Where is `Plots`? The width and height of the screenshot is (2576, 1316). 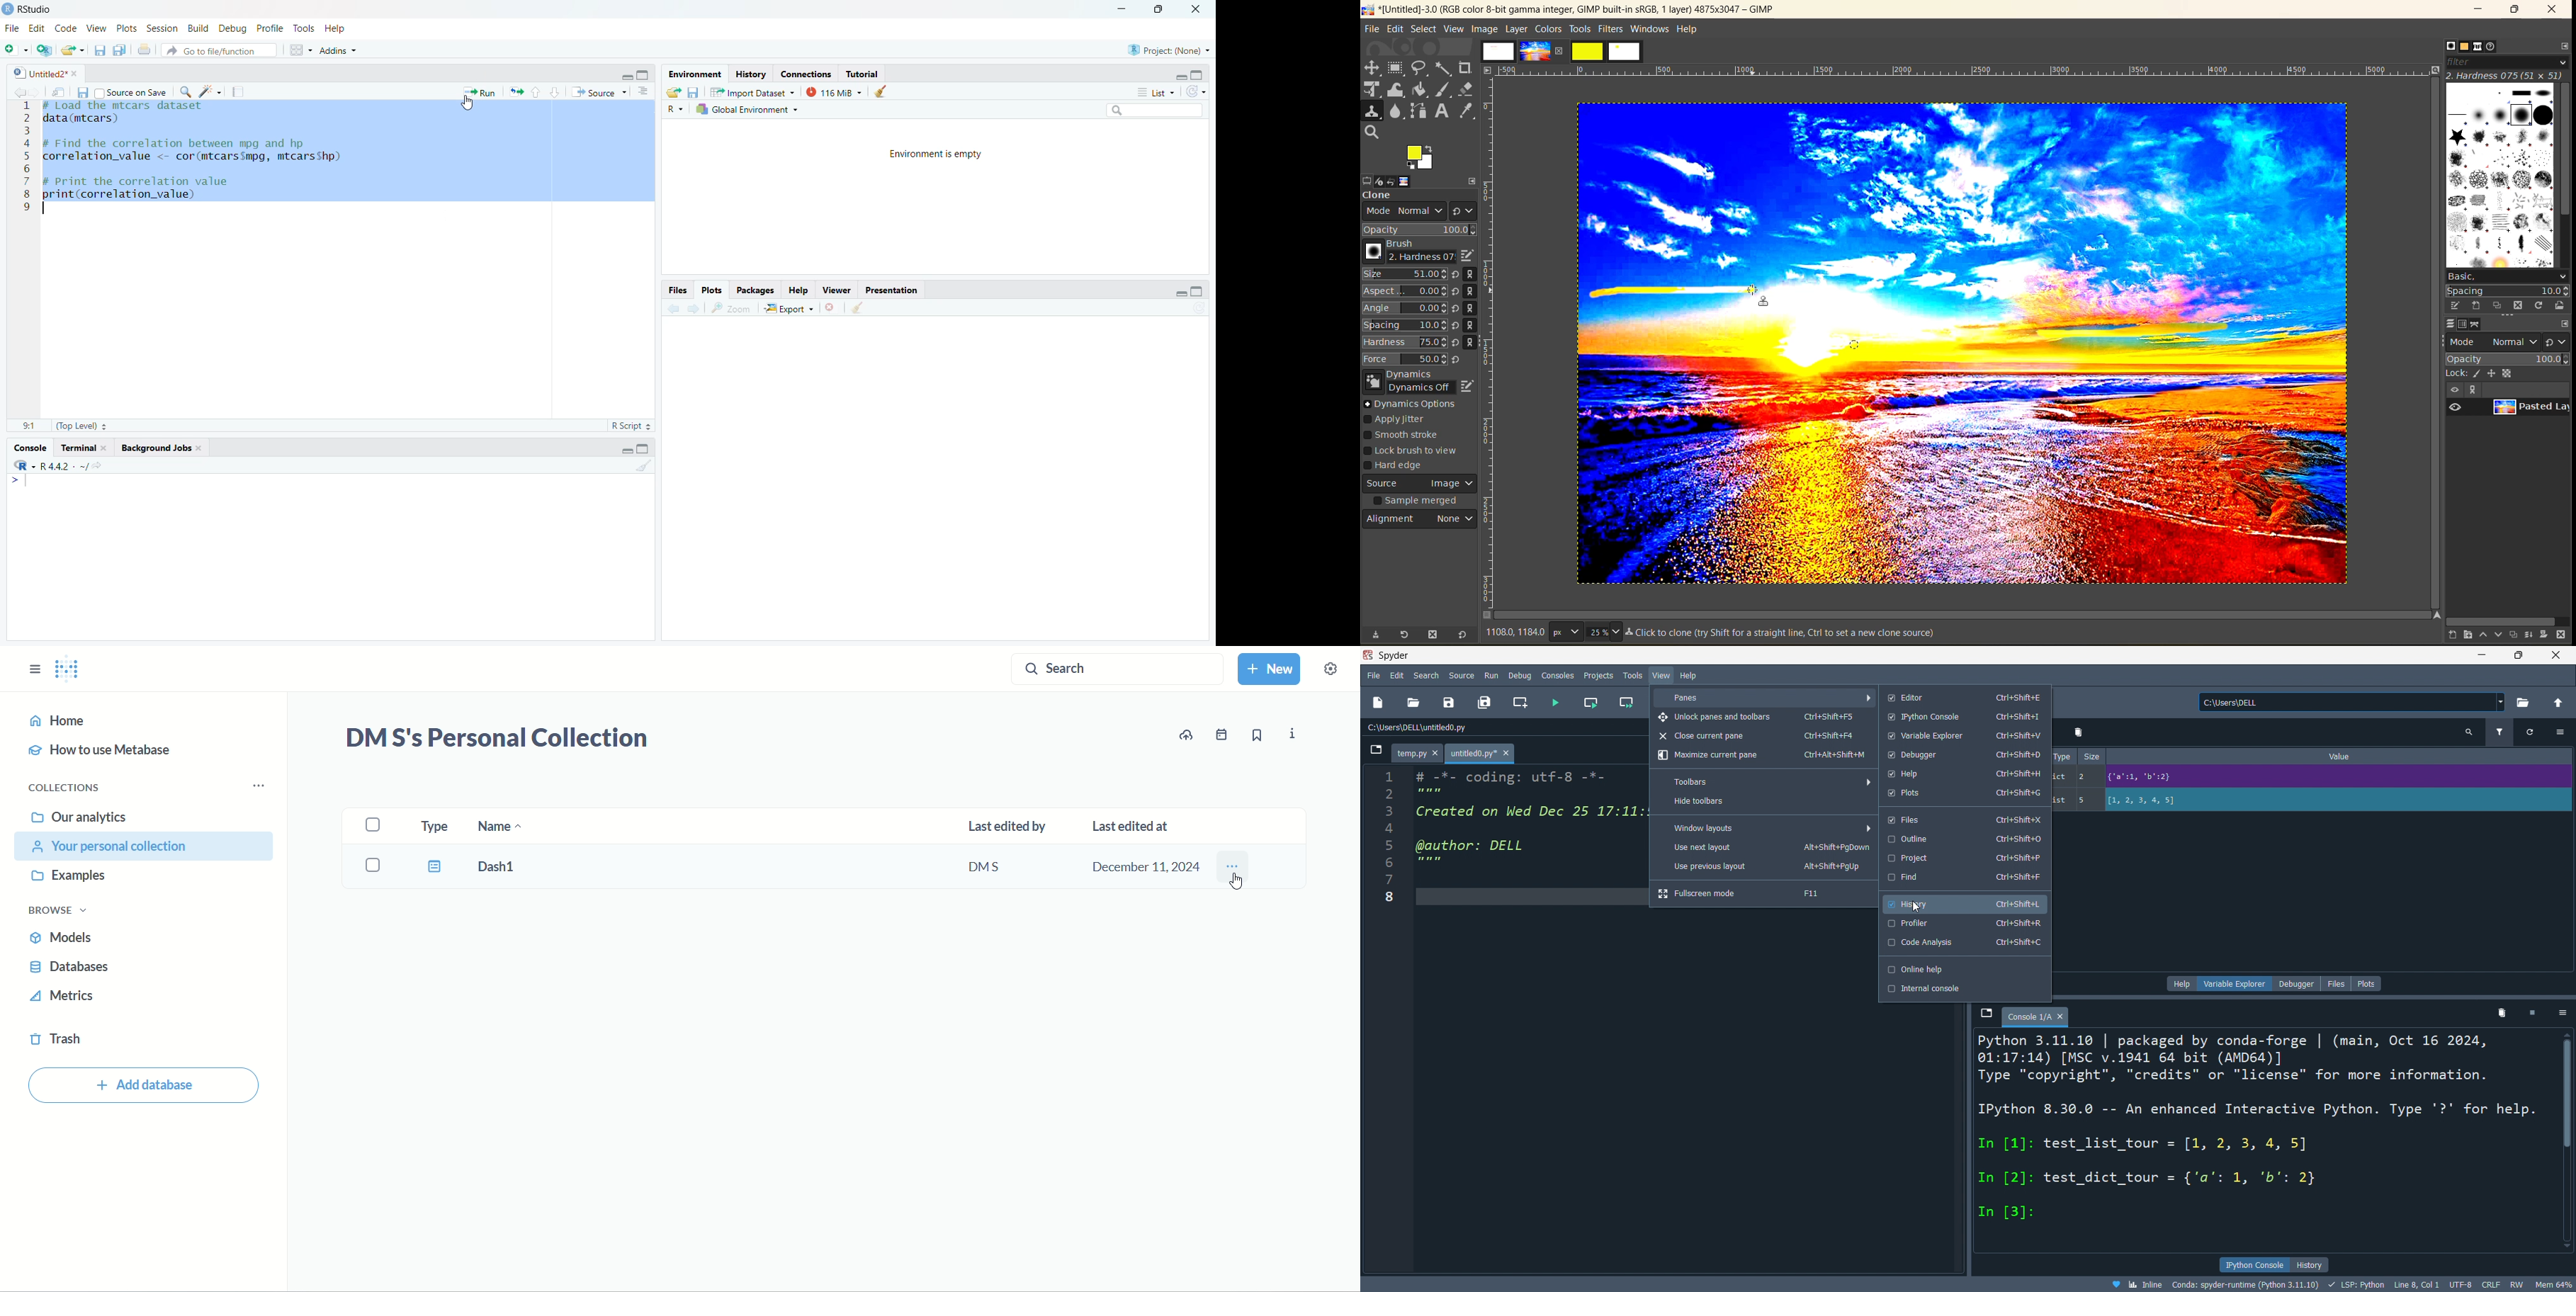 Plots is located at coordinates (712, 289).